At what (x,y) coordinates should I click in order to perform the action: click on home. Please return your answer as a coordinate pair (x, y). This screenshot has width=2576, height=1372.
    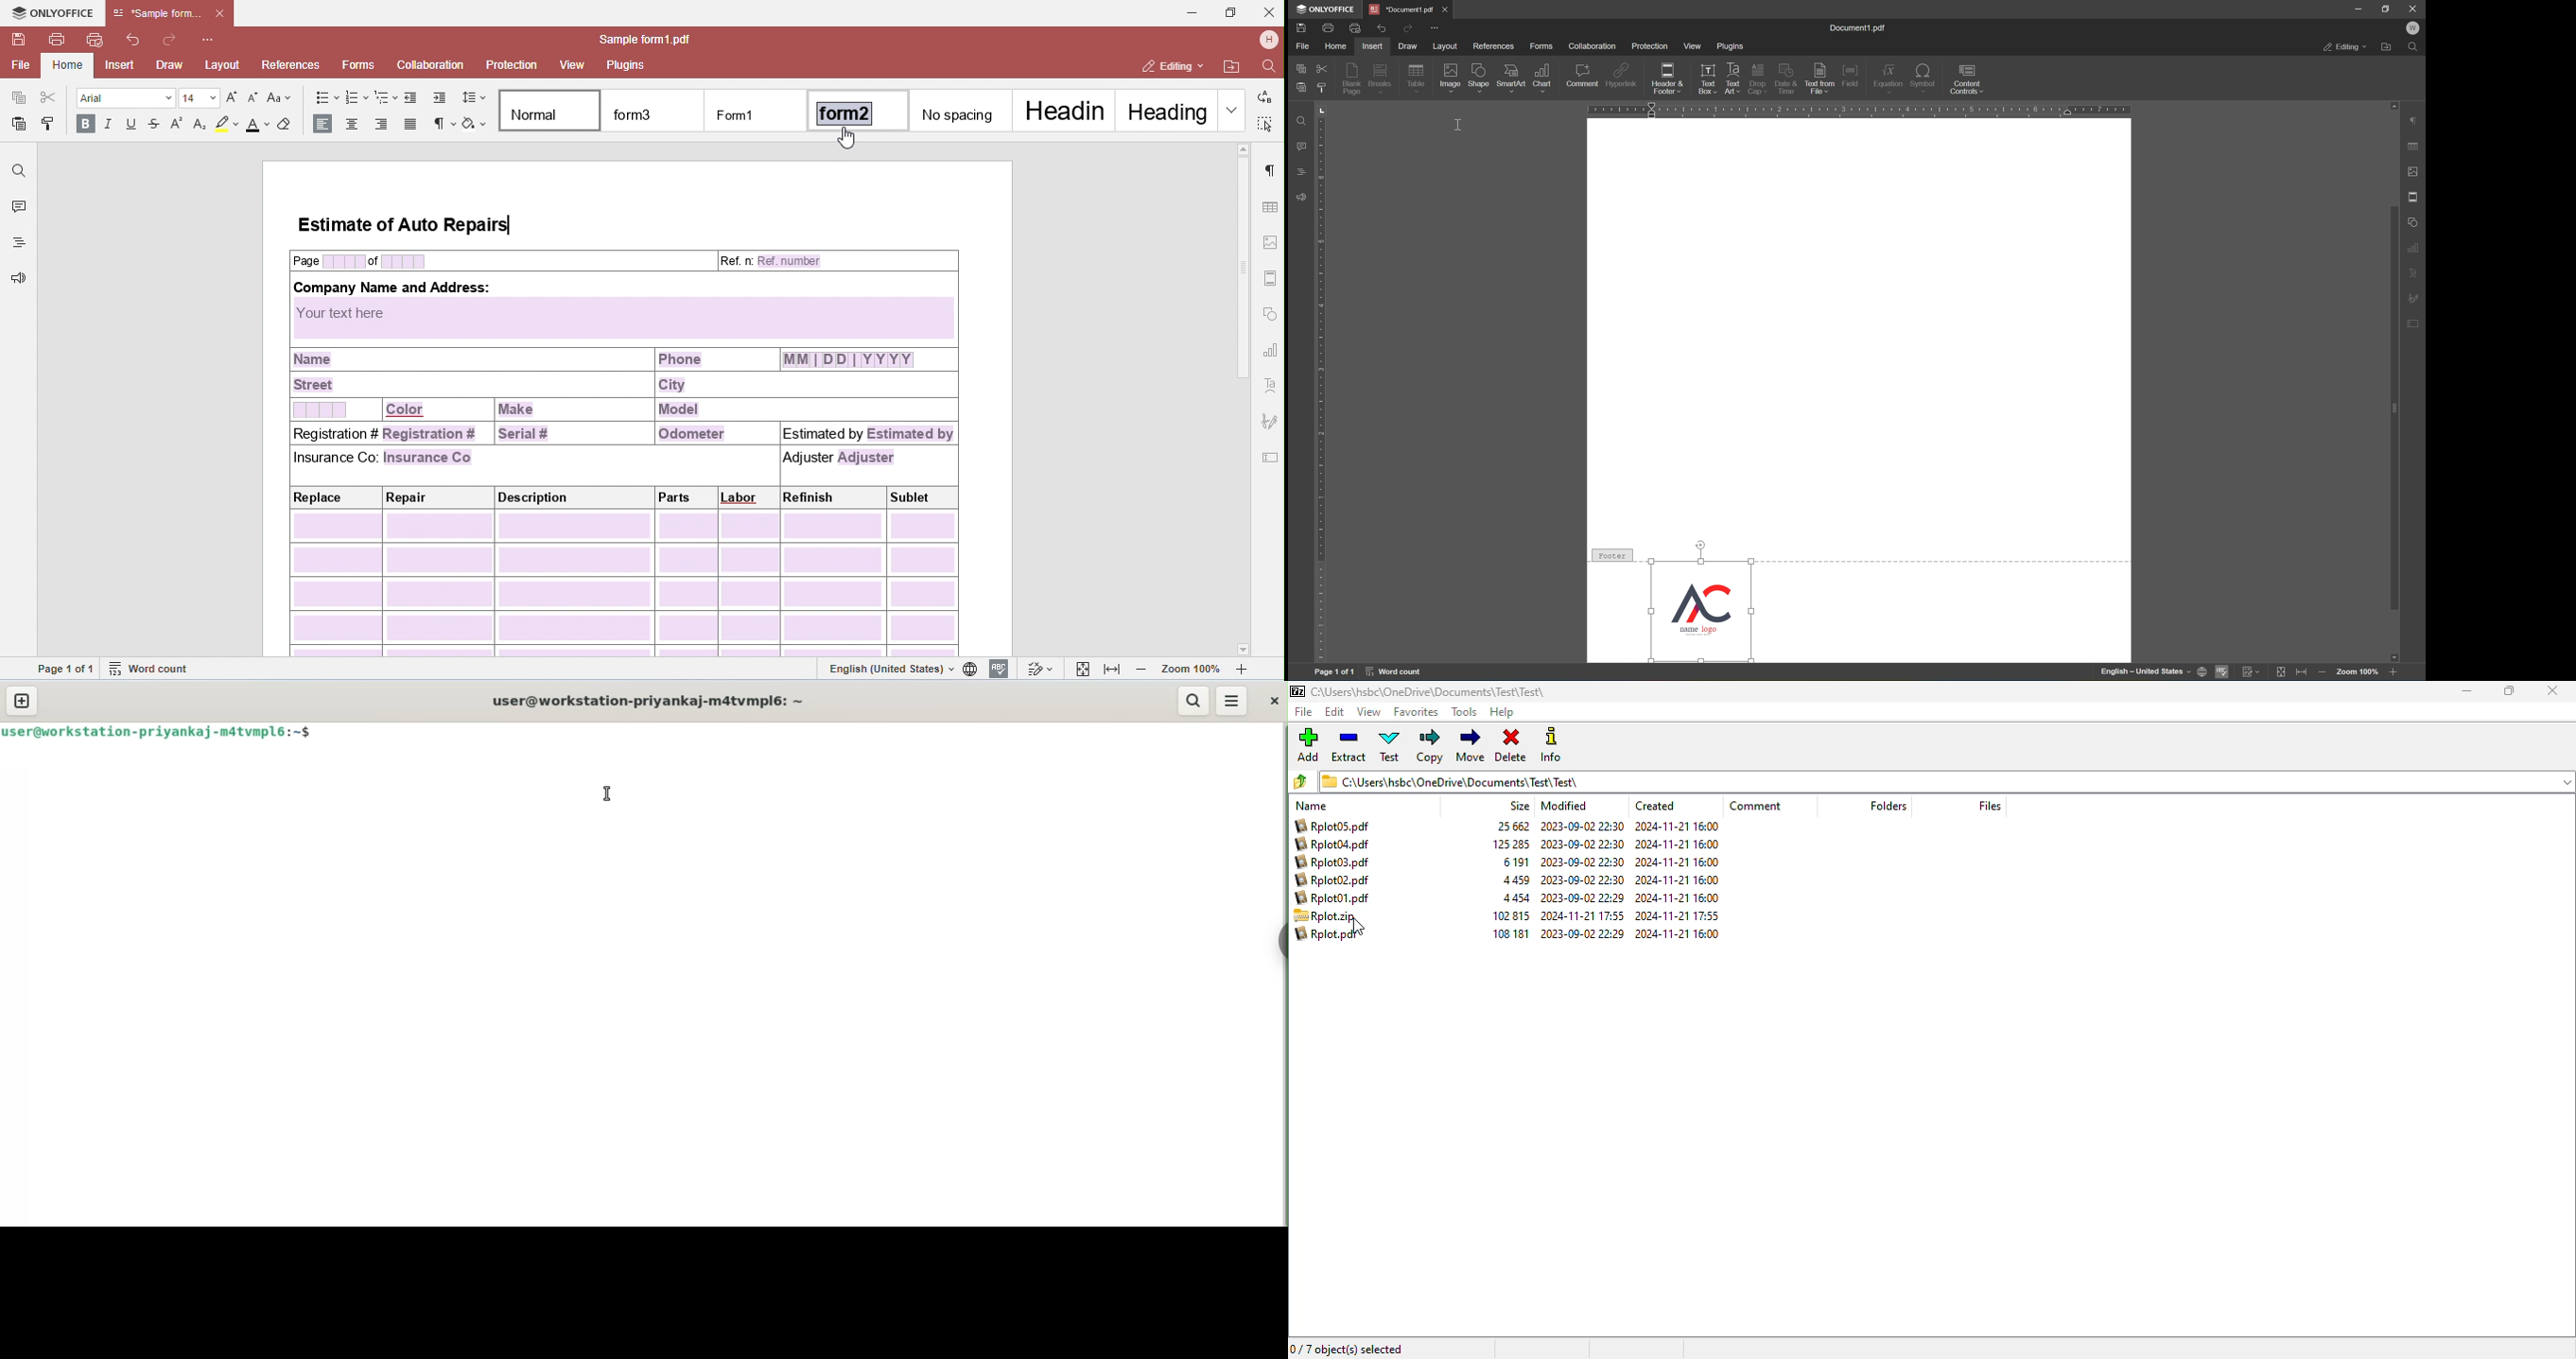
    Looking at the image, I should click on (1334, 47).